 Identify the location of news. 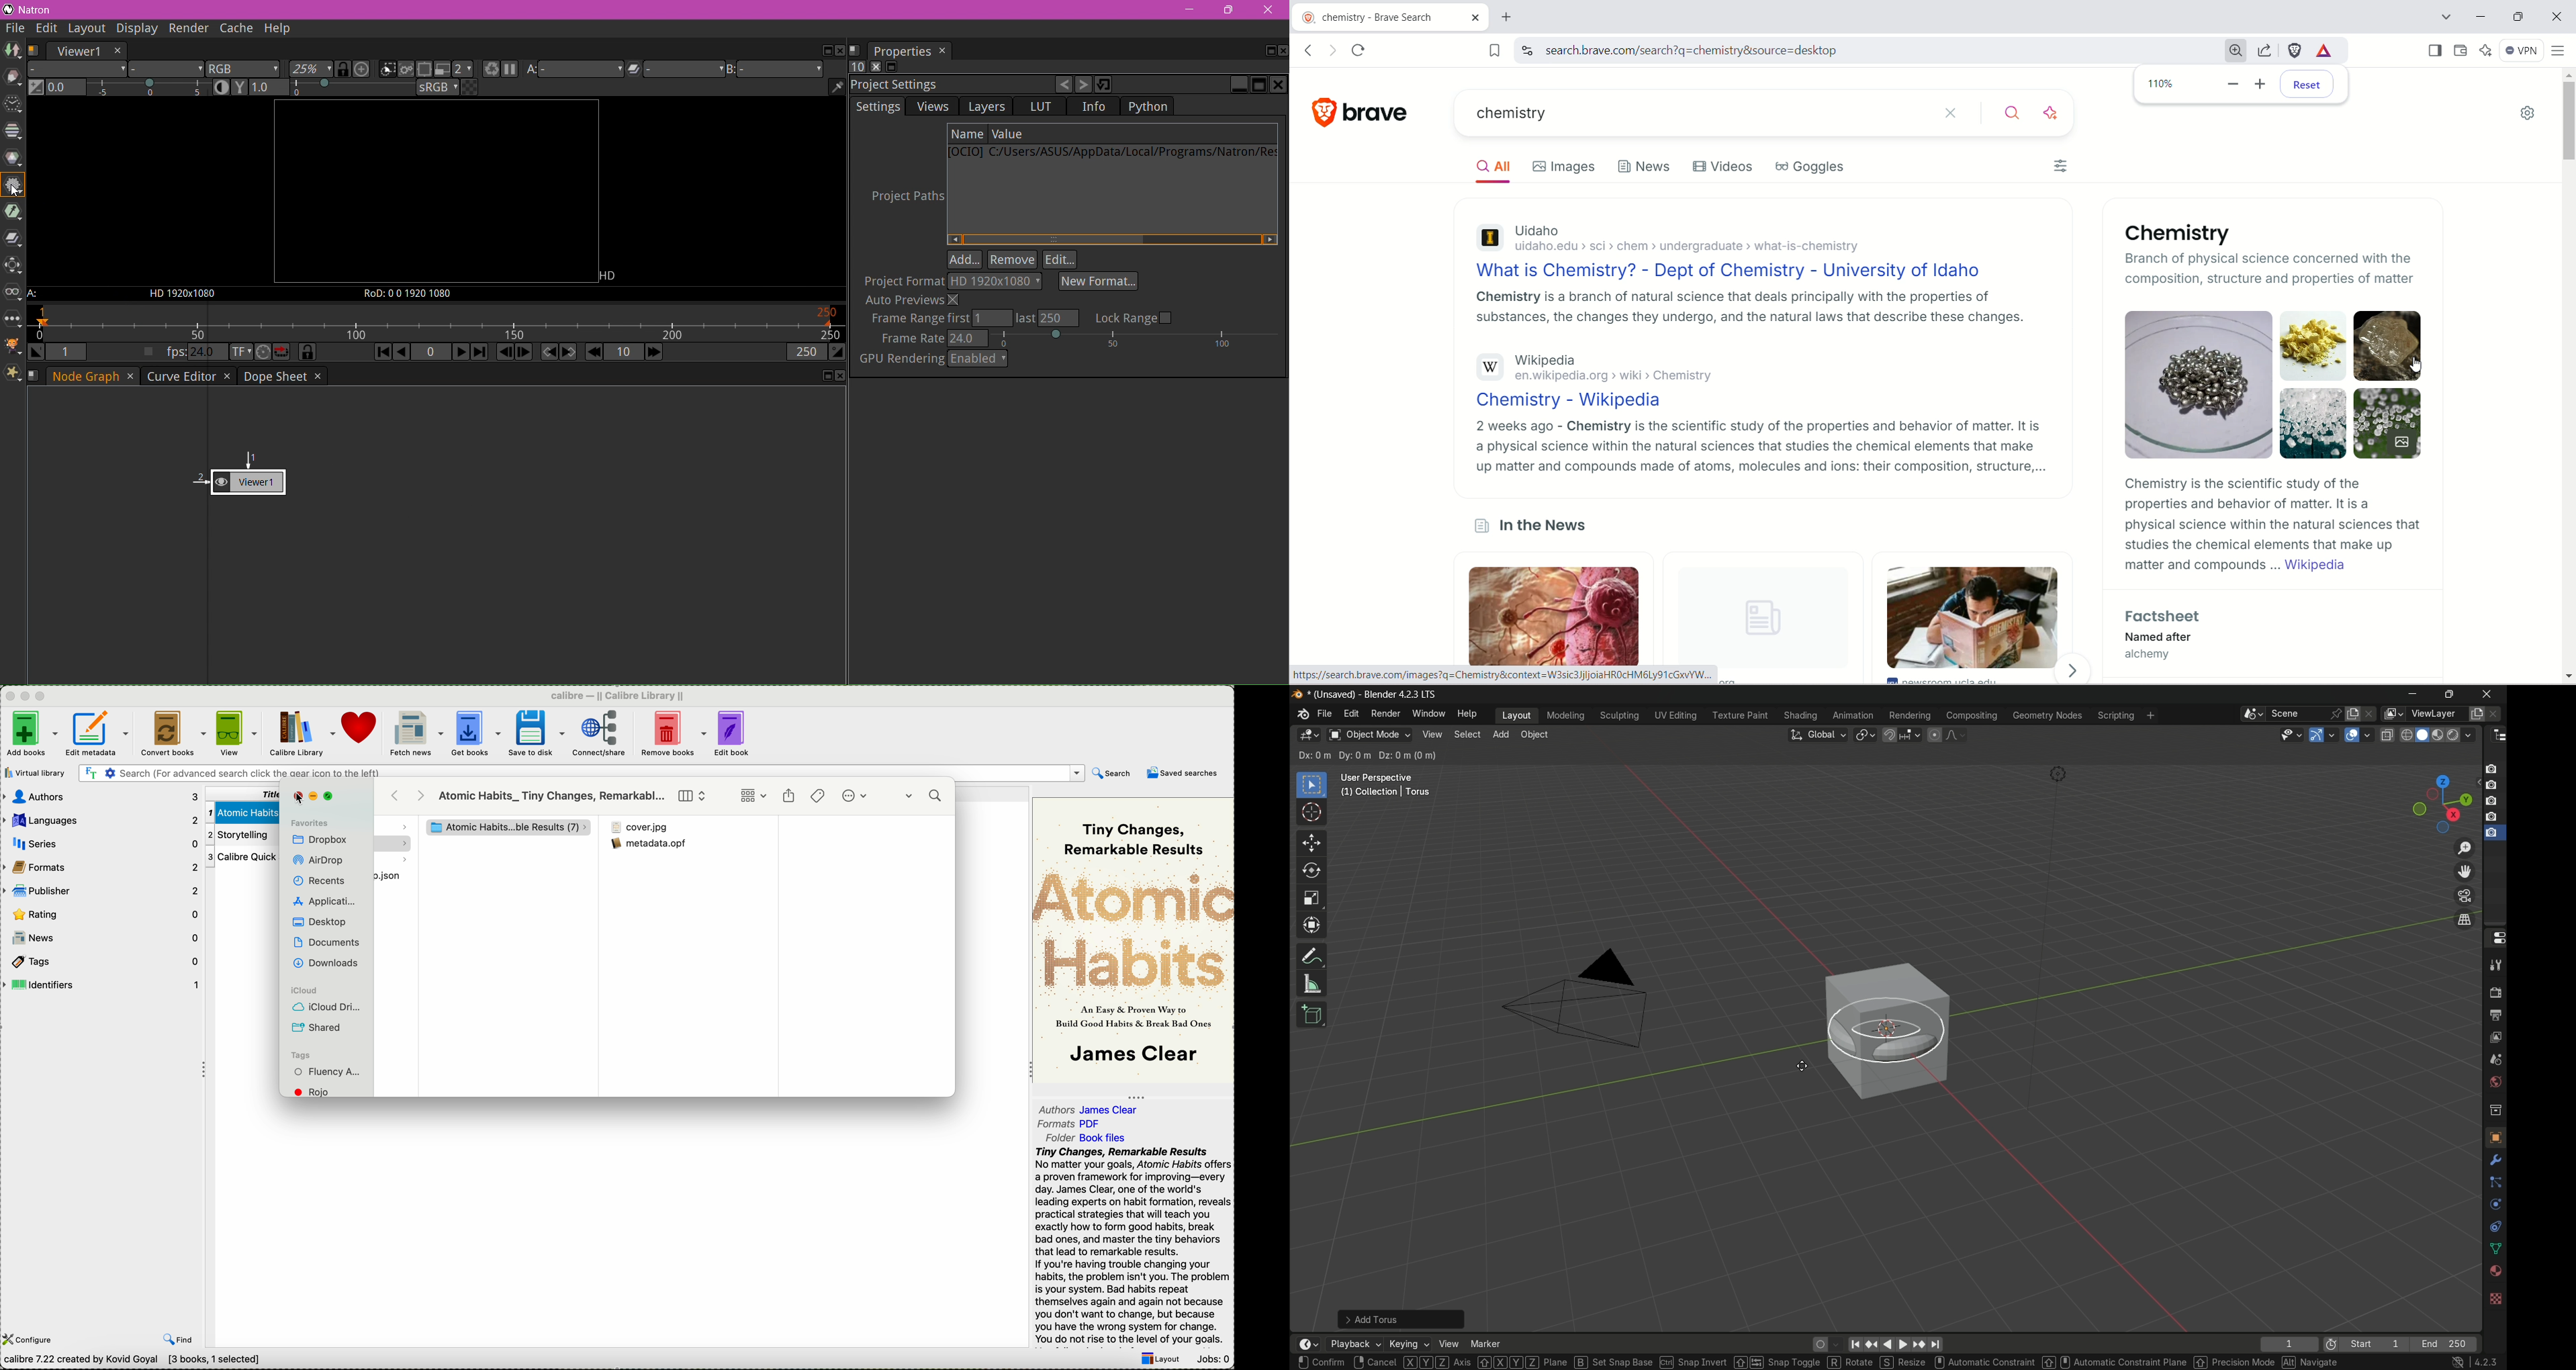
(102, 938).